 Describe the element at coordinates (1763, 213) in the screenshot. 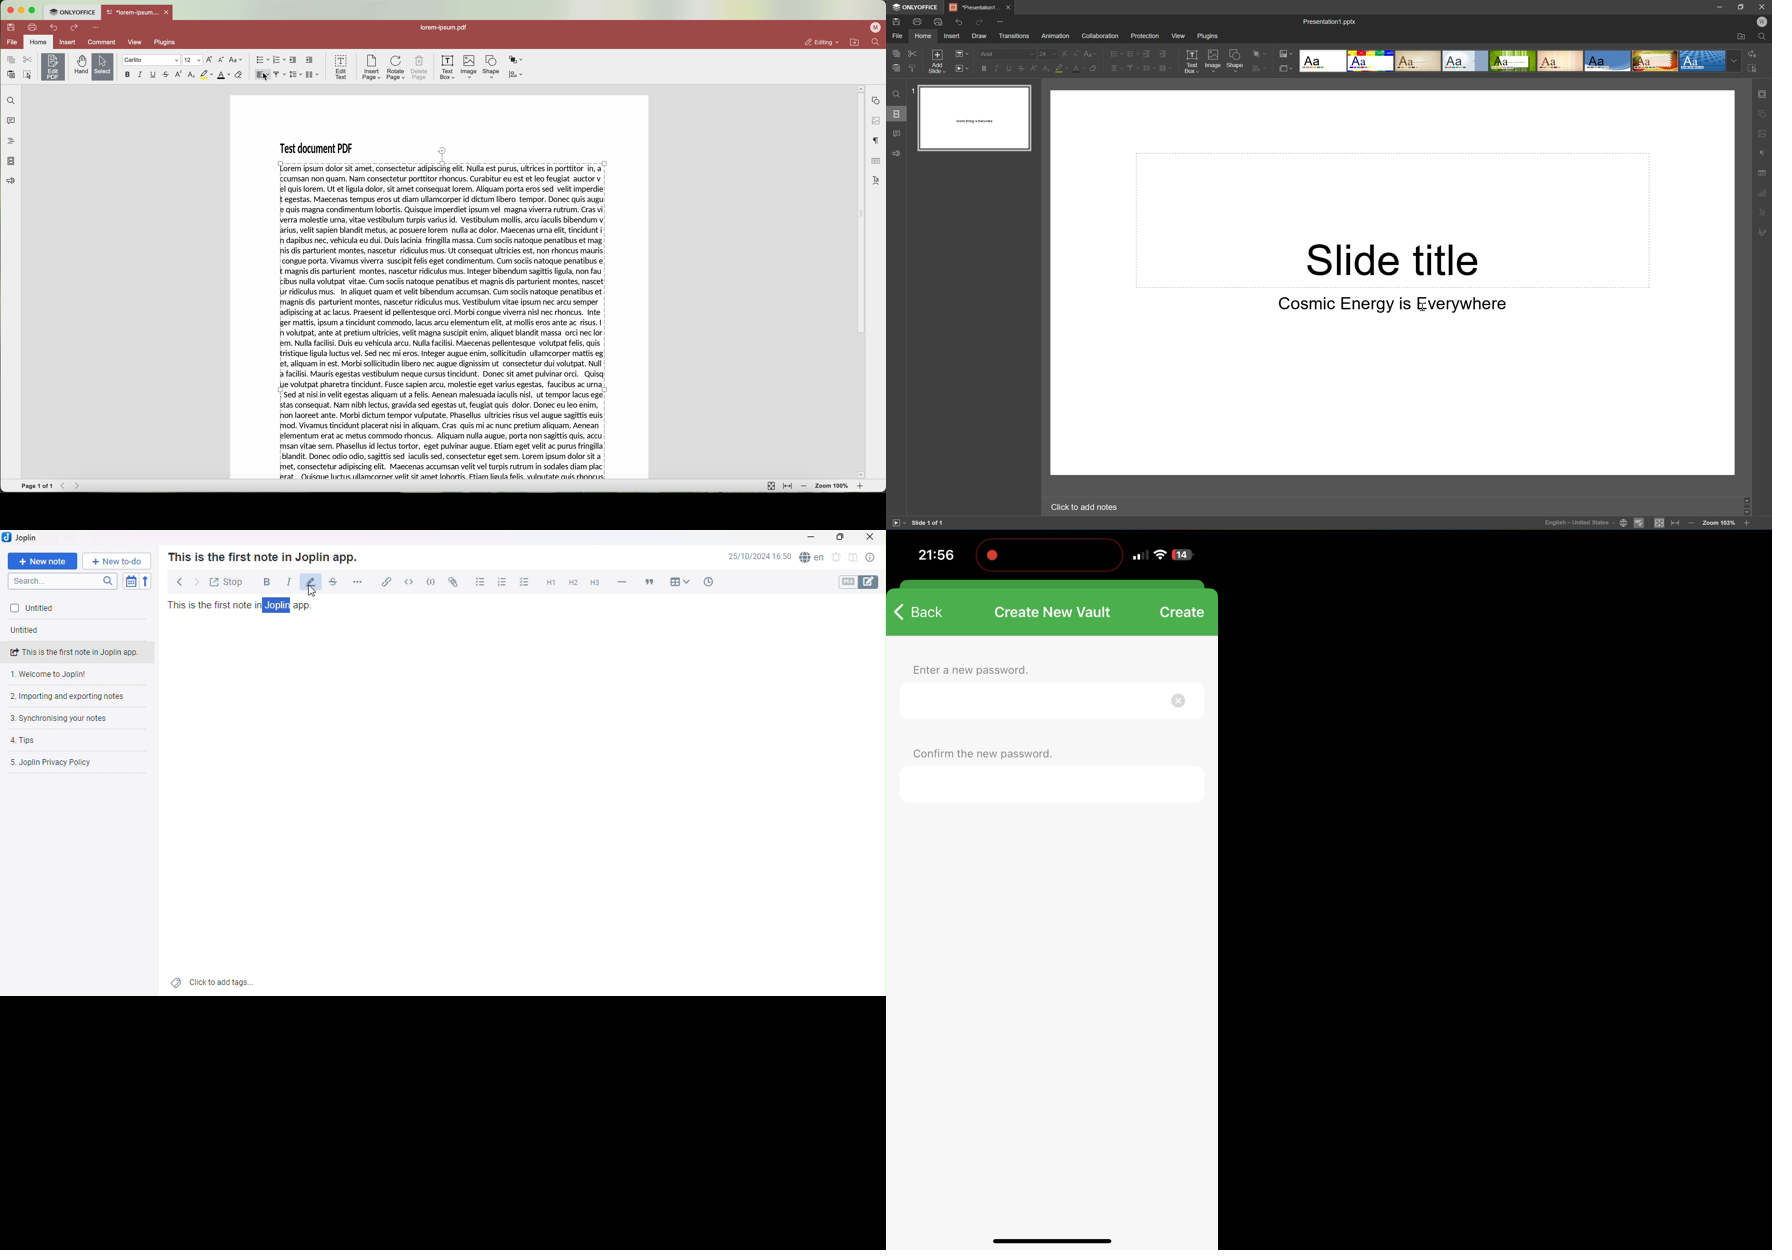

I see `Text art settings` at that location.